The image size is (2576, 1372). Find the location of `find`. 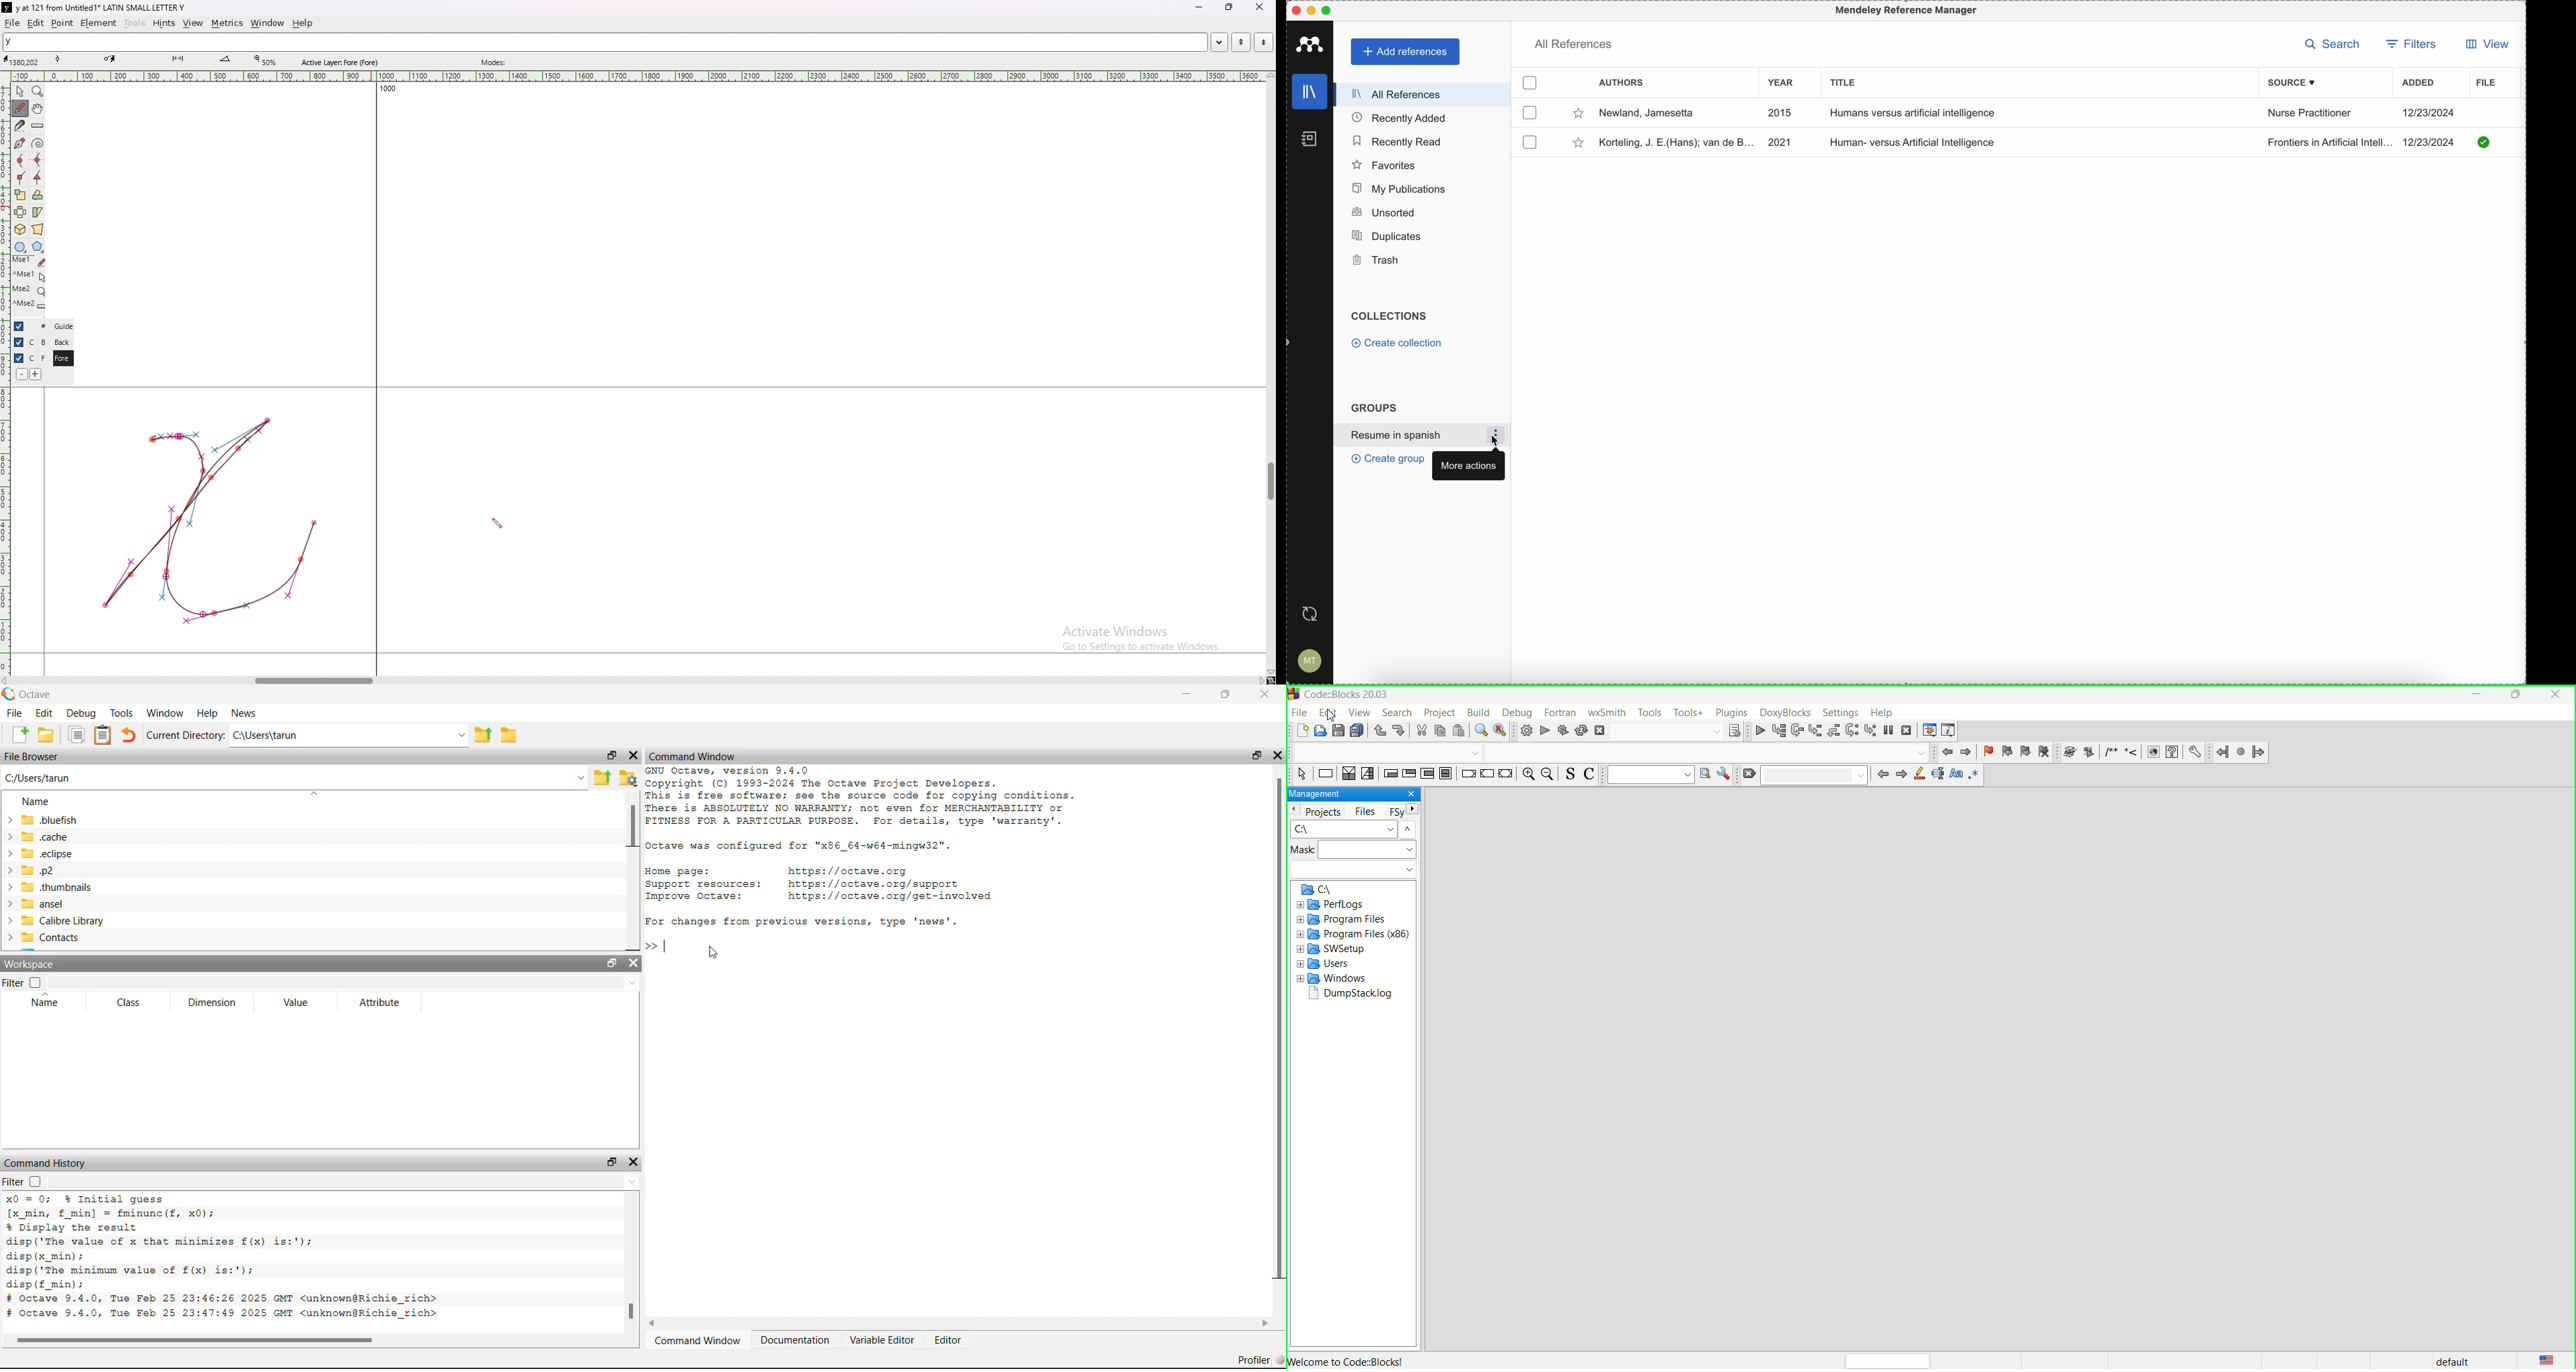

find is located at coordinates (1478, 732).